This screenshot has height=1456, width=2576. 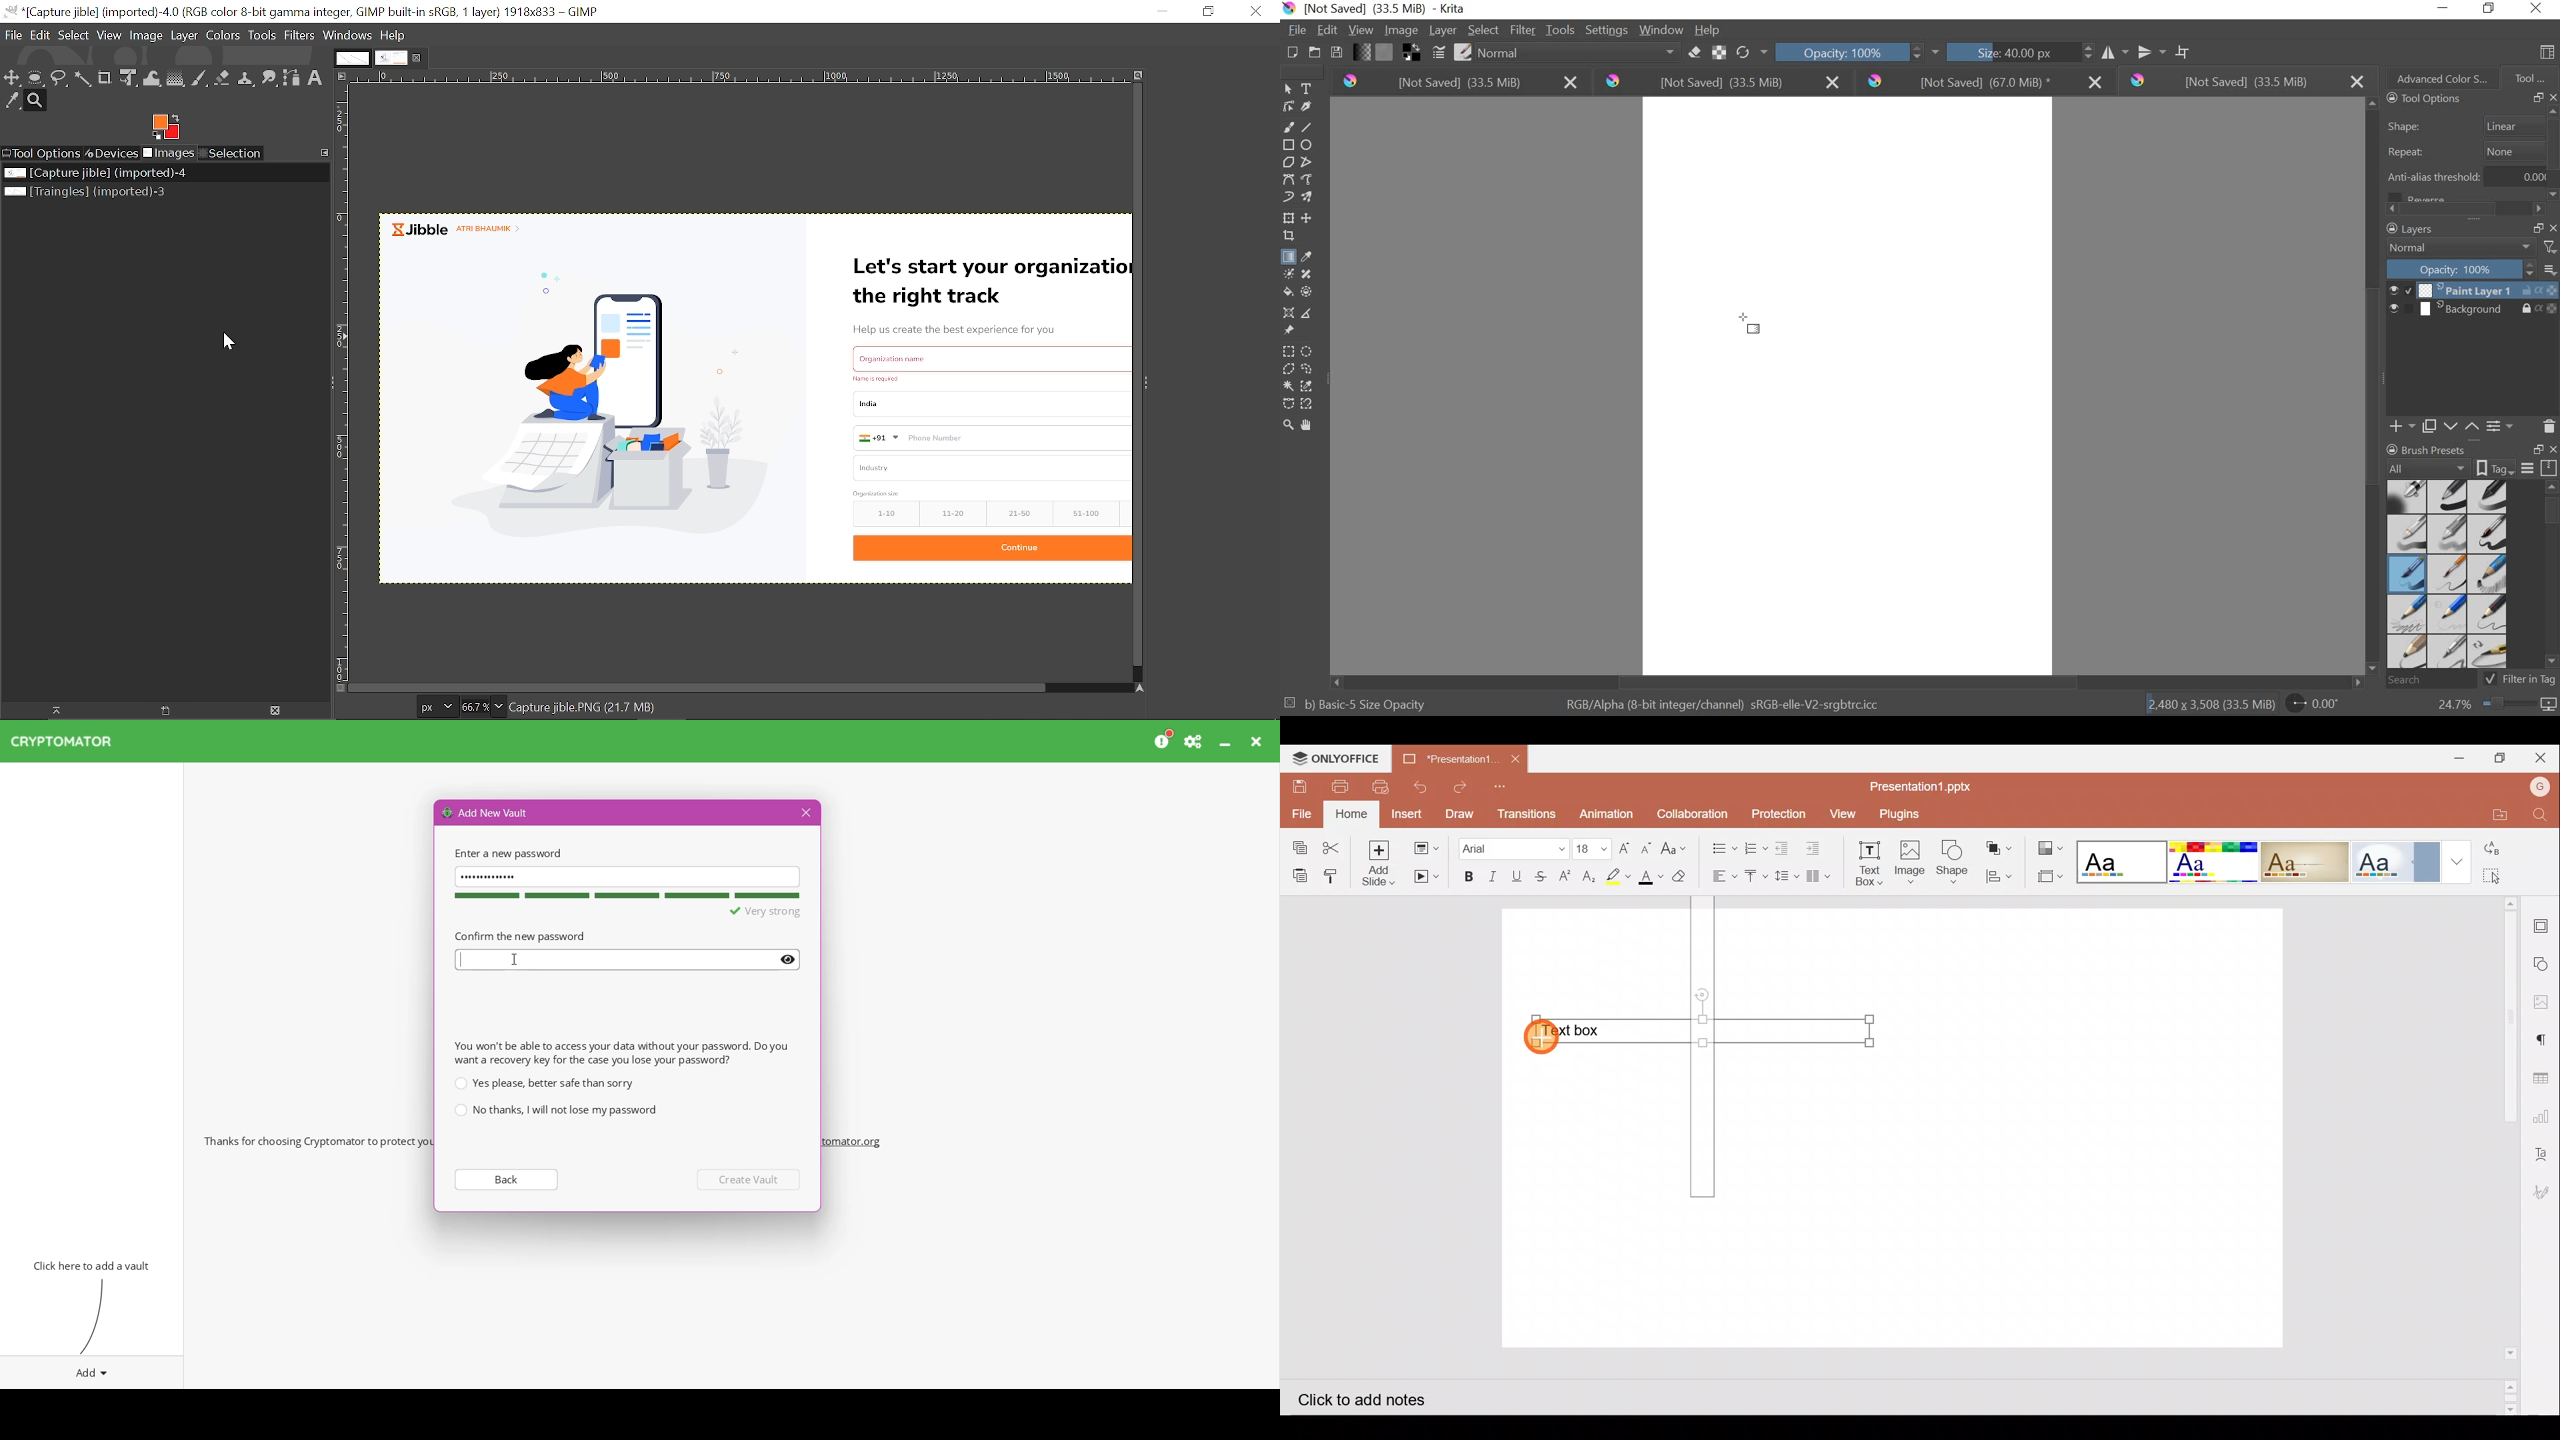 What do you see at coordinates (2001, 848) in the screenshot?
I see `Arrange shape` at bounding box center [2001, 848].